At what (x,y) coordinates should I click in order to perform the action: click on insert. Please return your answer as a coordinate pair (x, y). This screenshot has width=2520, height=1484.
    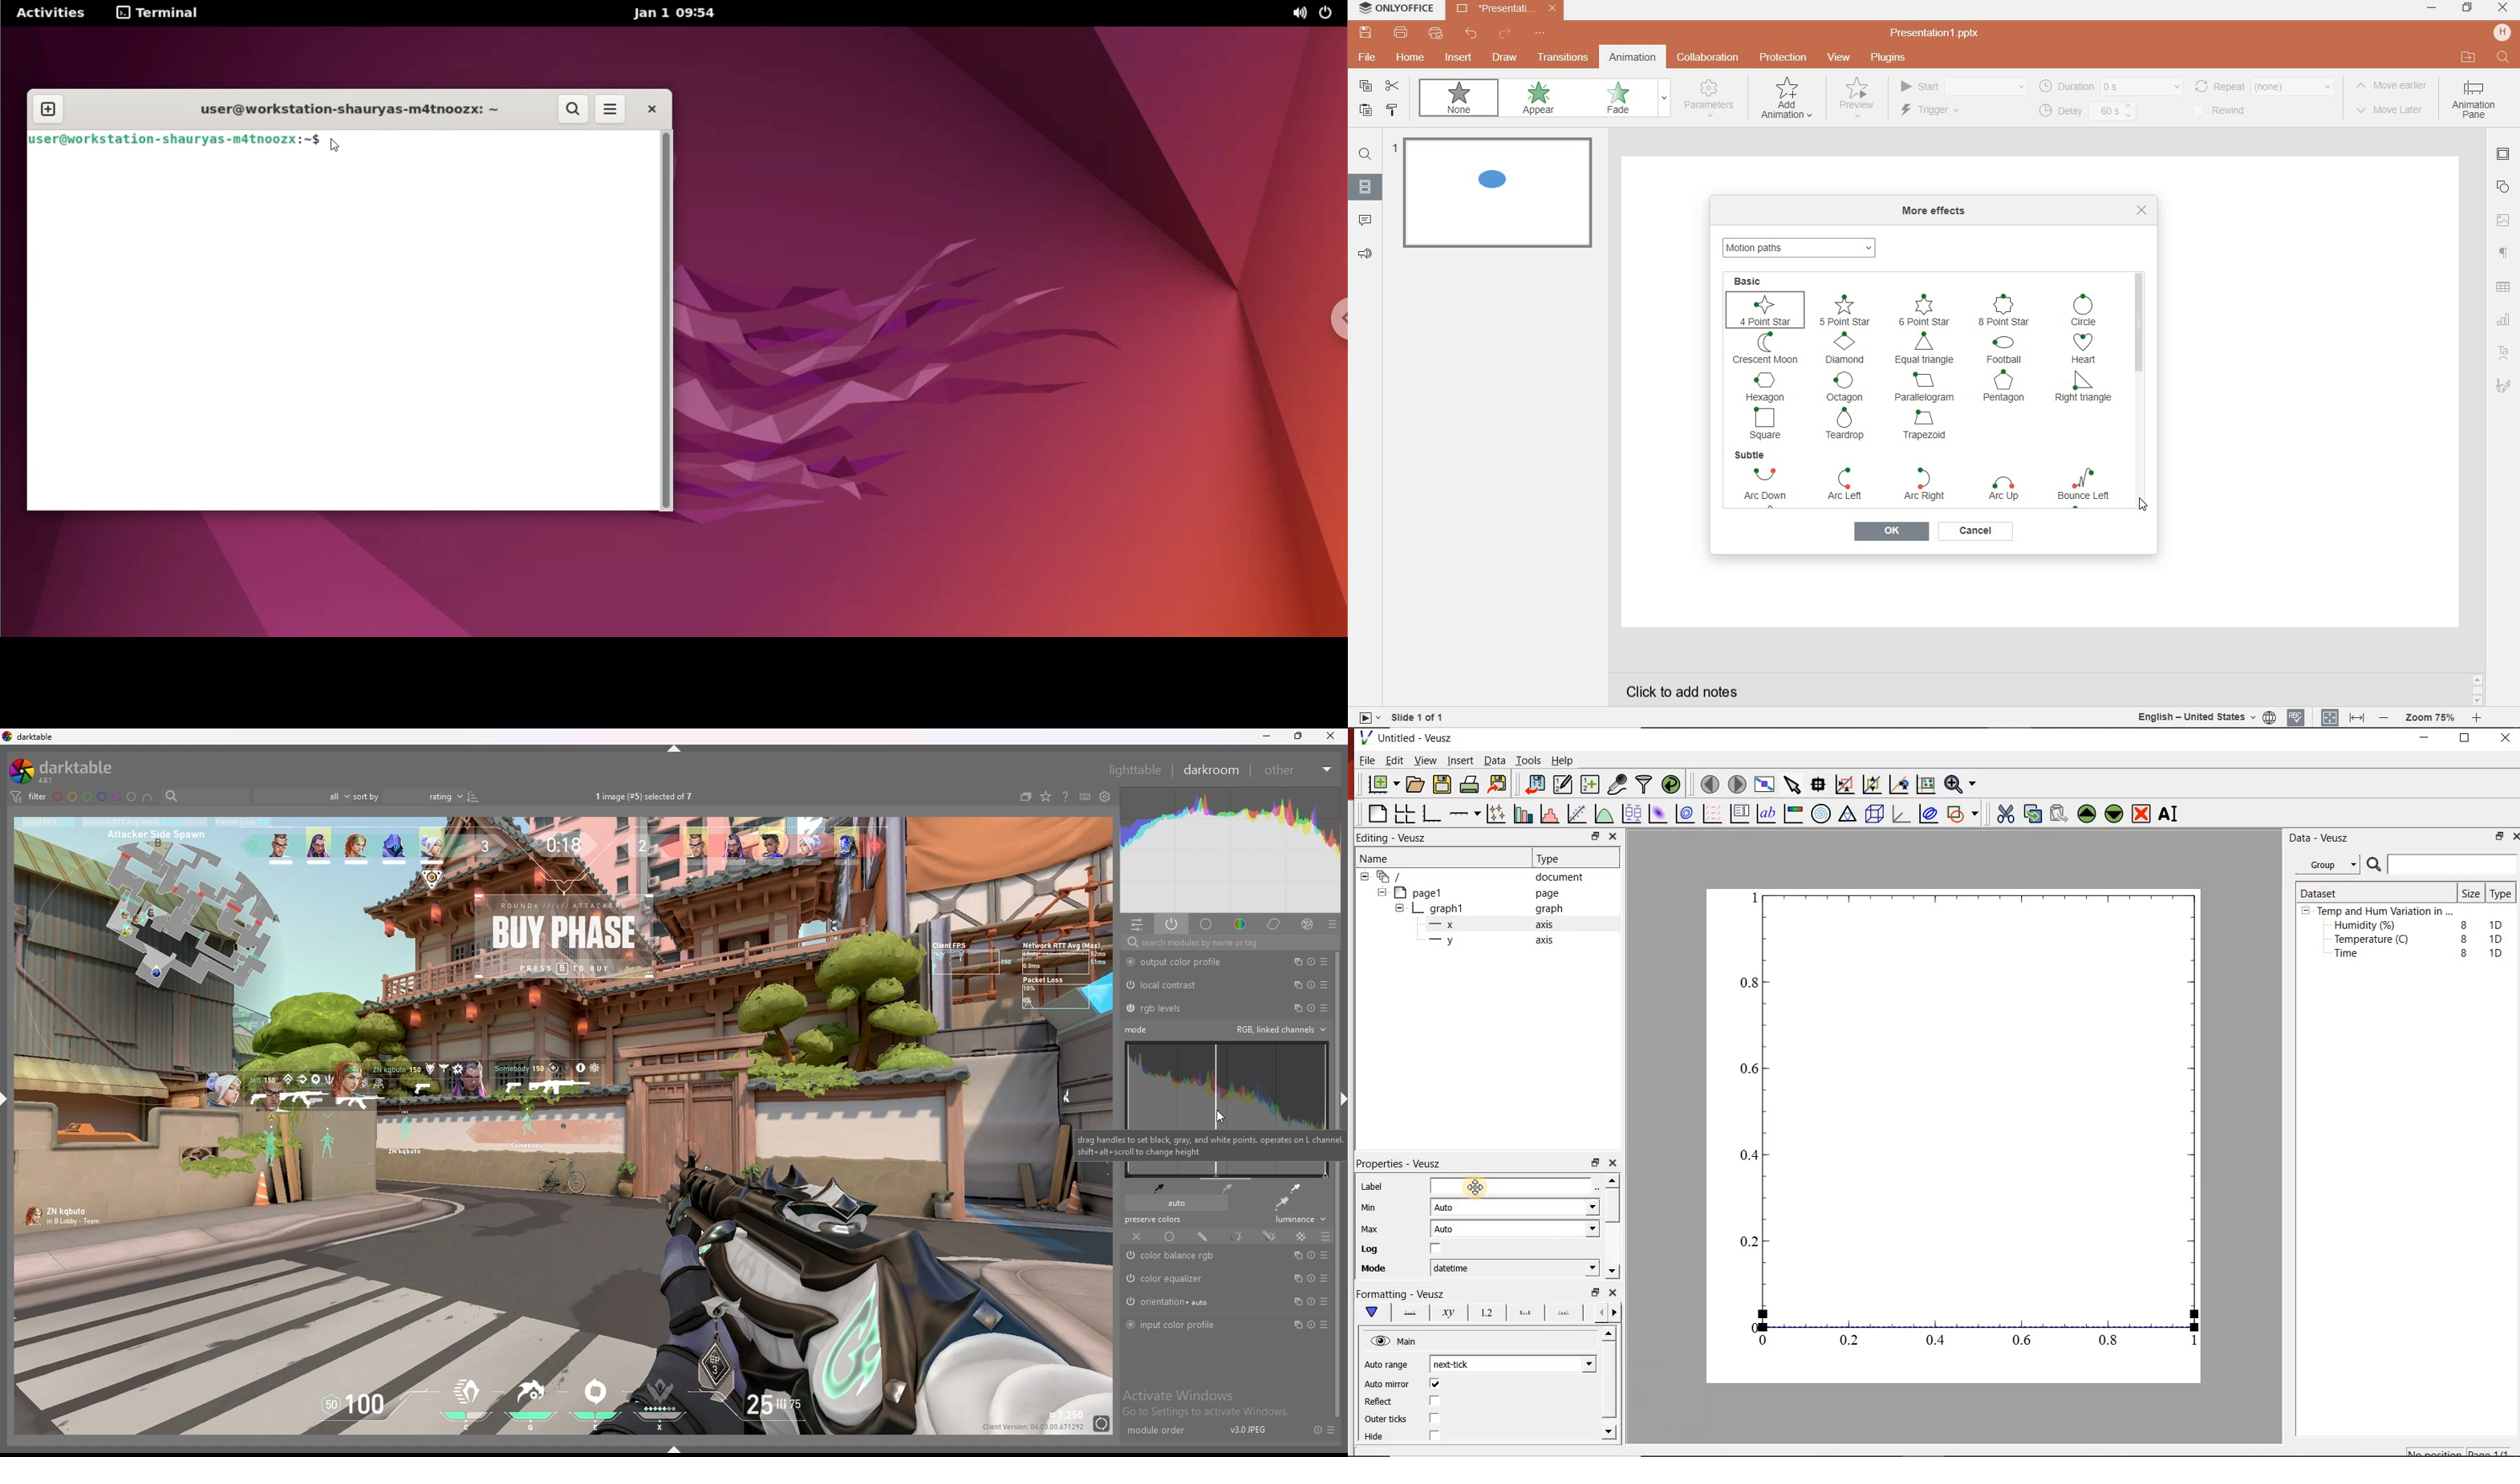
    Looking at the image, I should click on (1456, 58).